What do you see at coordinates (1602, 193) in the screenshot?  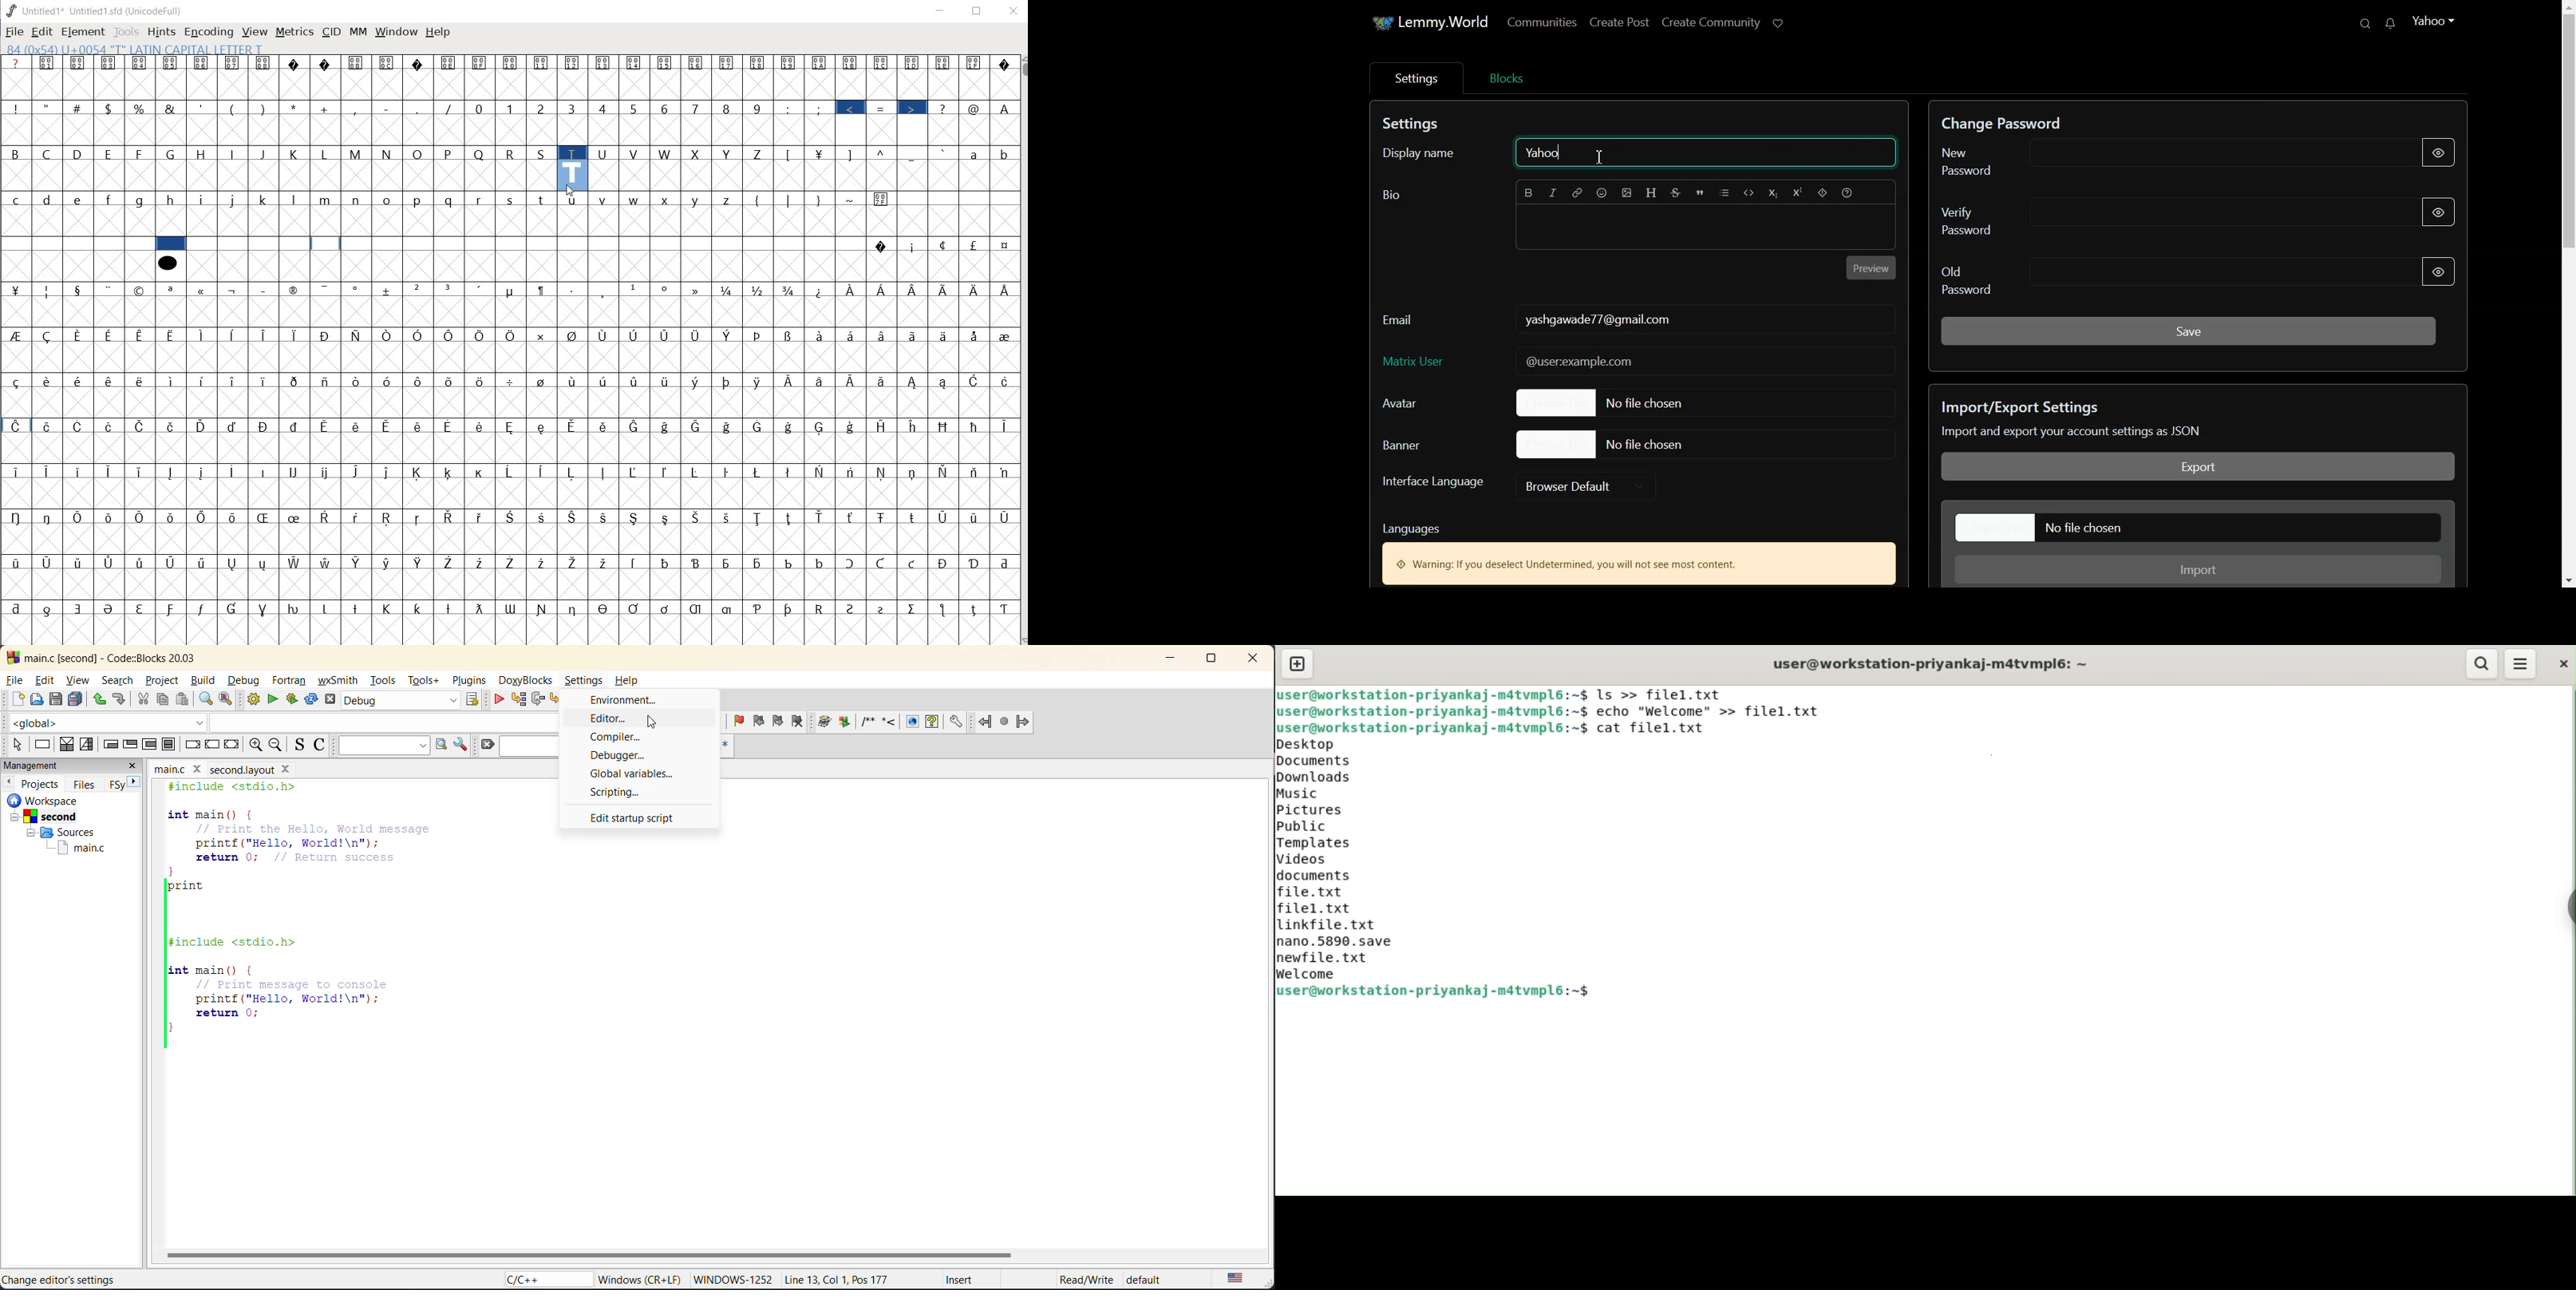 I see `Emoji` at bounding box center [1602, 193].